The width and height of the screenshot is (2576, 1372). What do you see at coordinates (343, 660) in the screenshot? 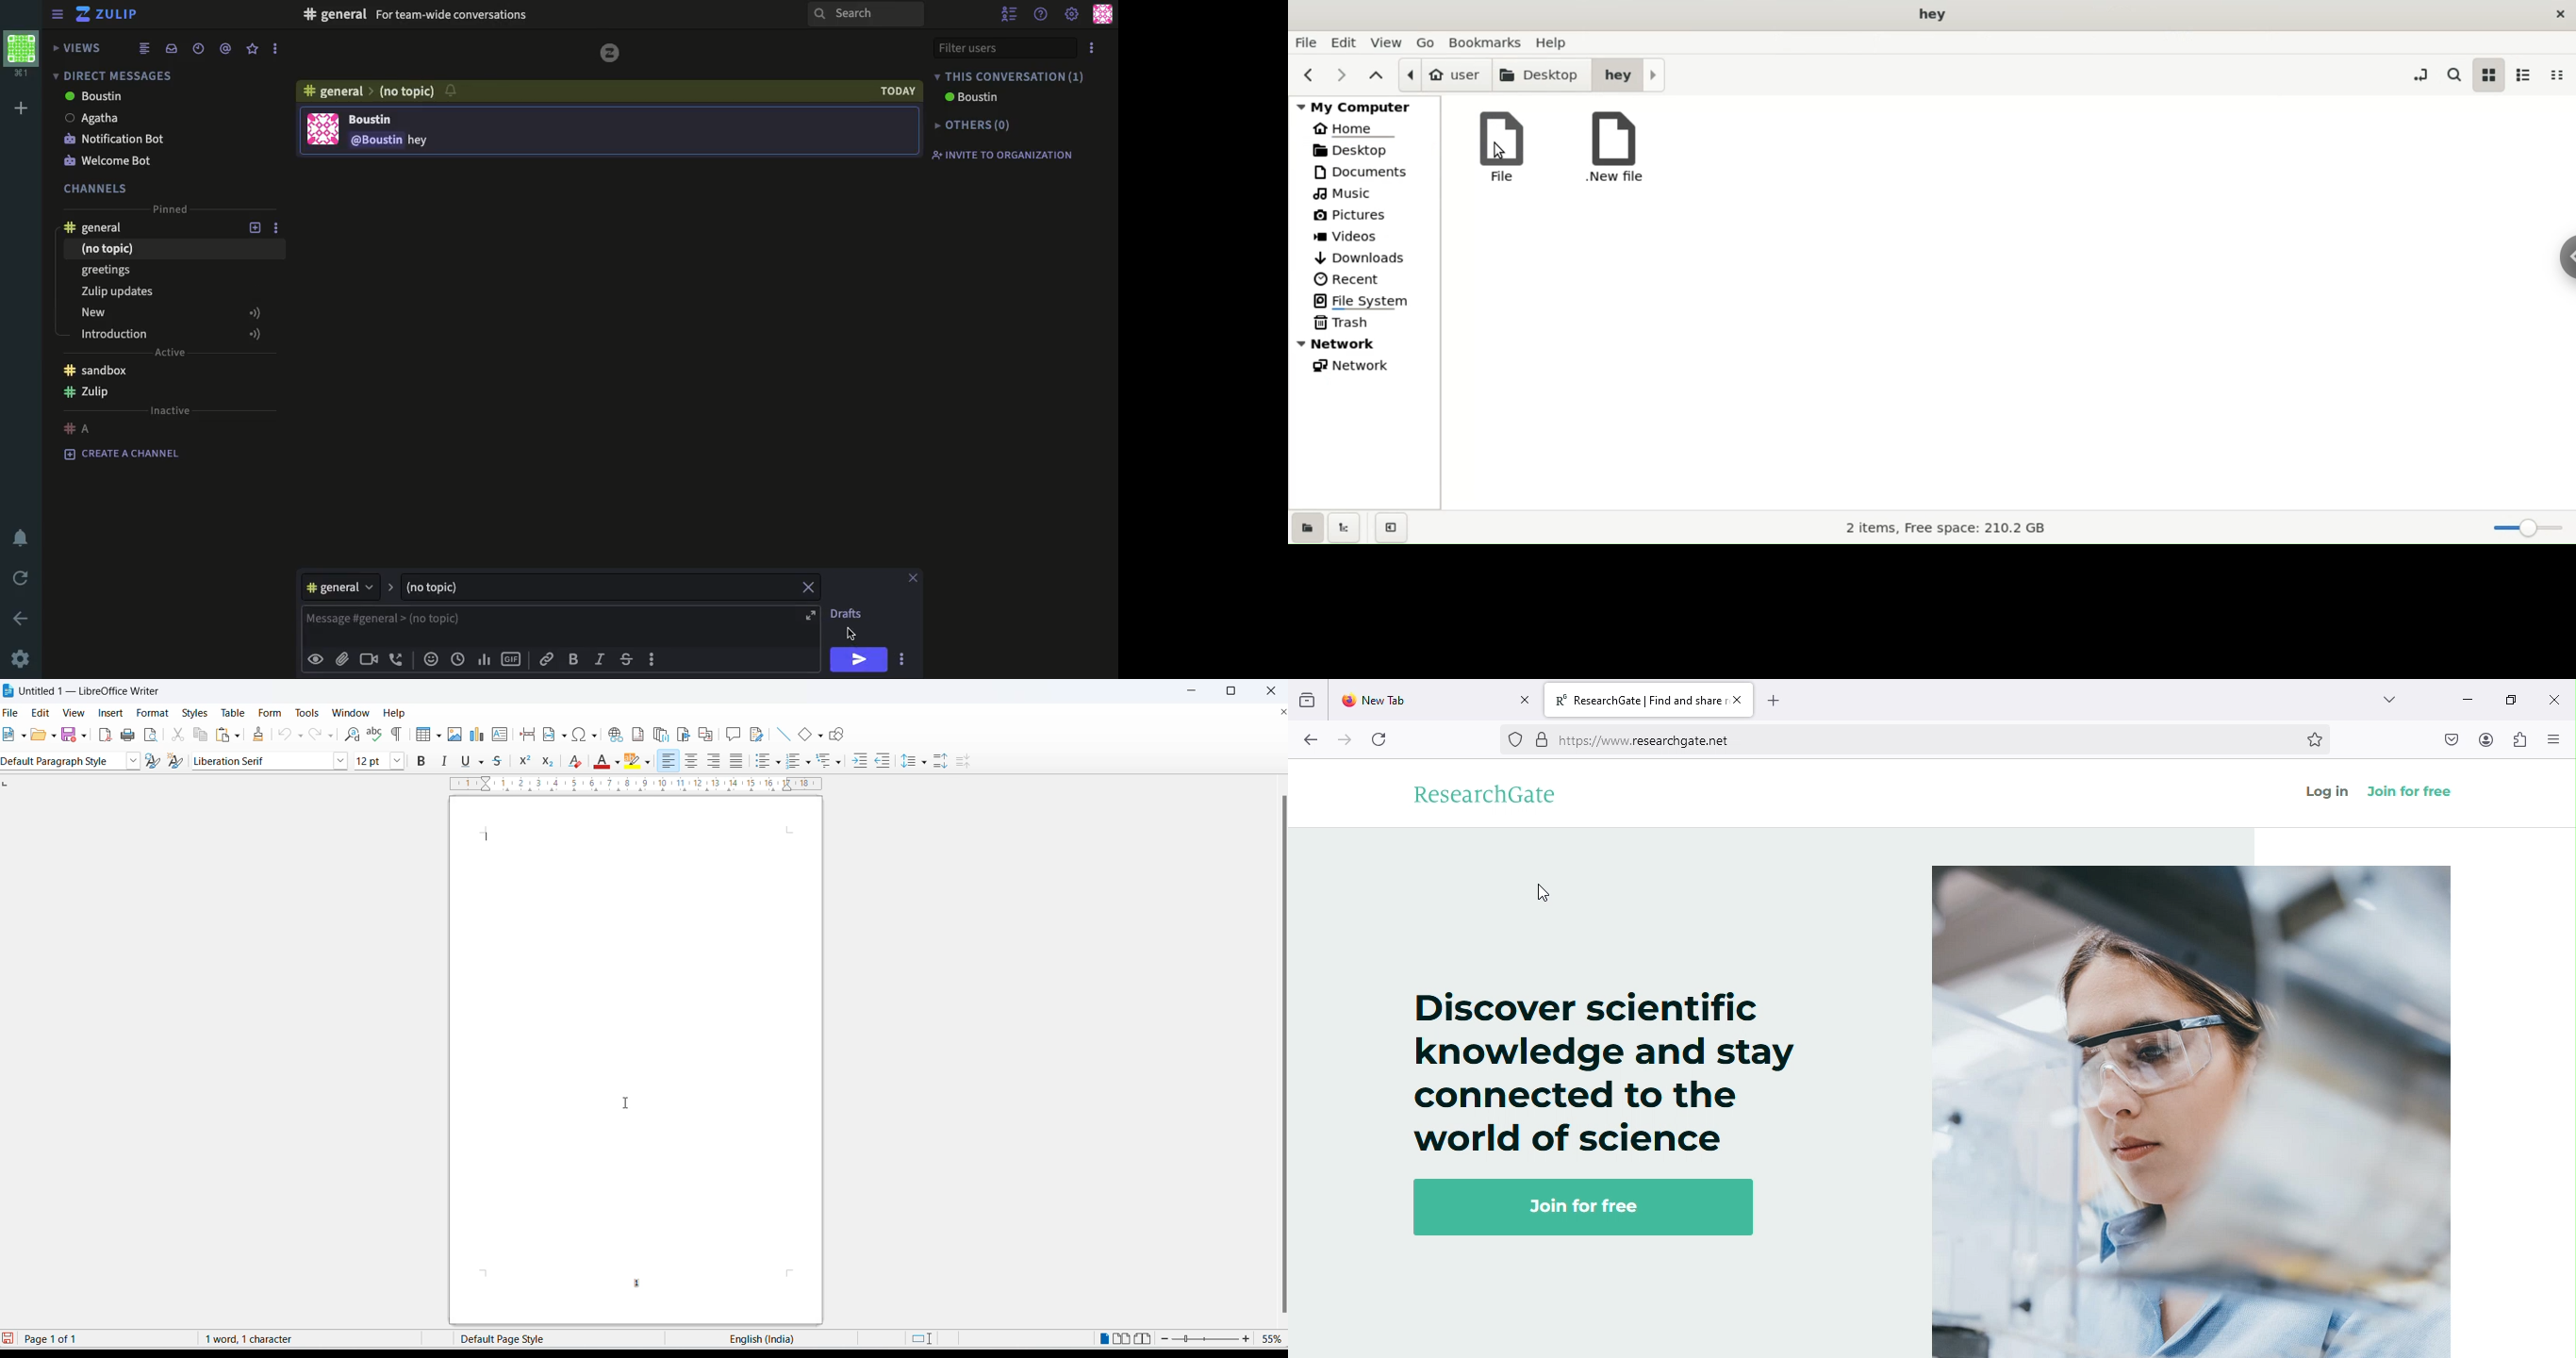
I see `attachment` at bounding box center [343, 660].